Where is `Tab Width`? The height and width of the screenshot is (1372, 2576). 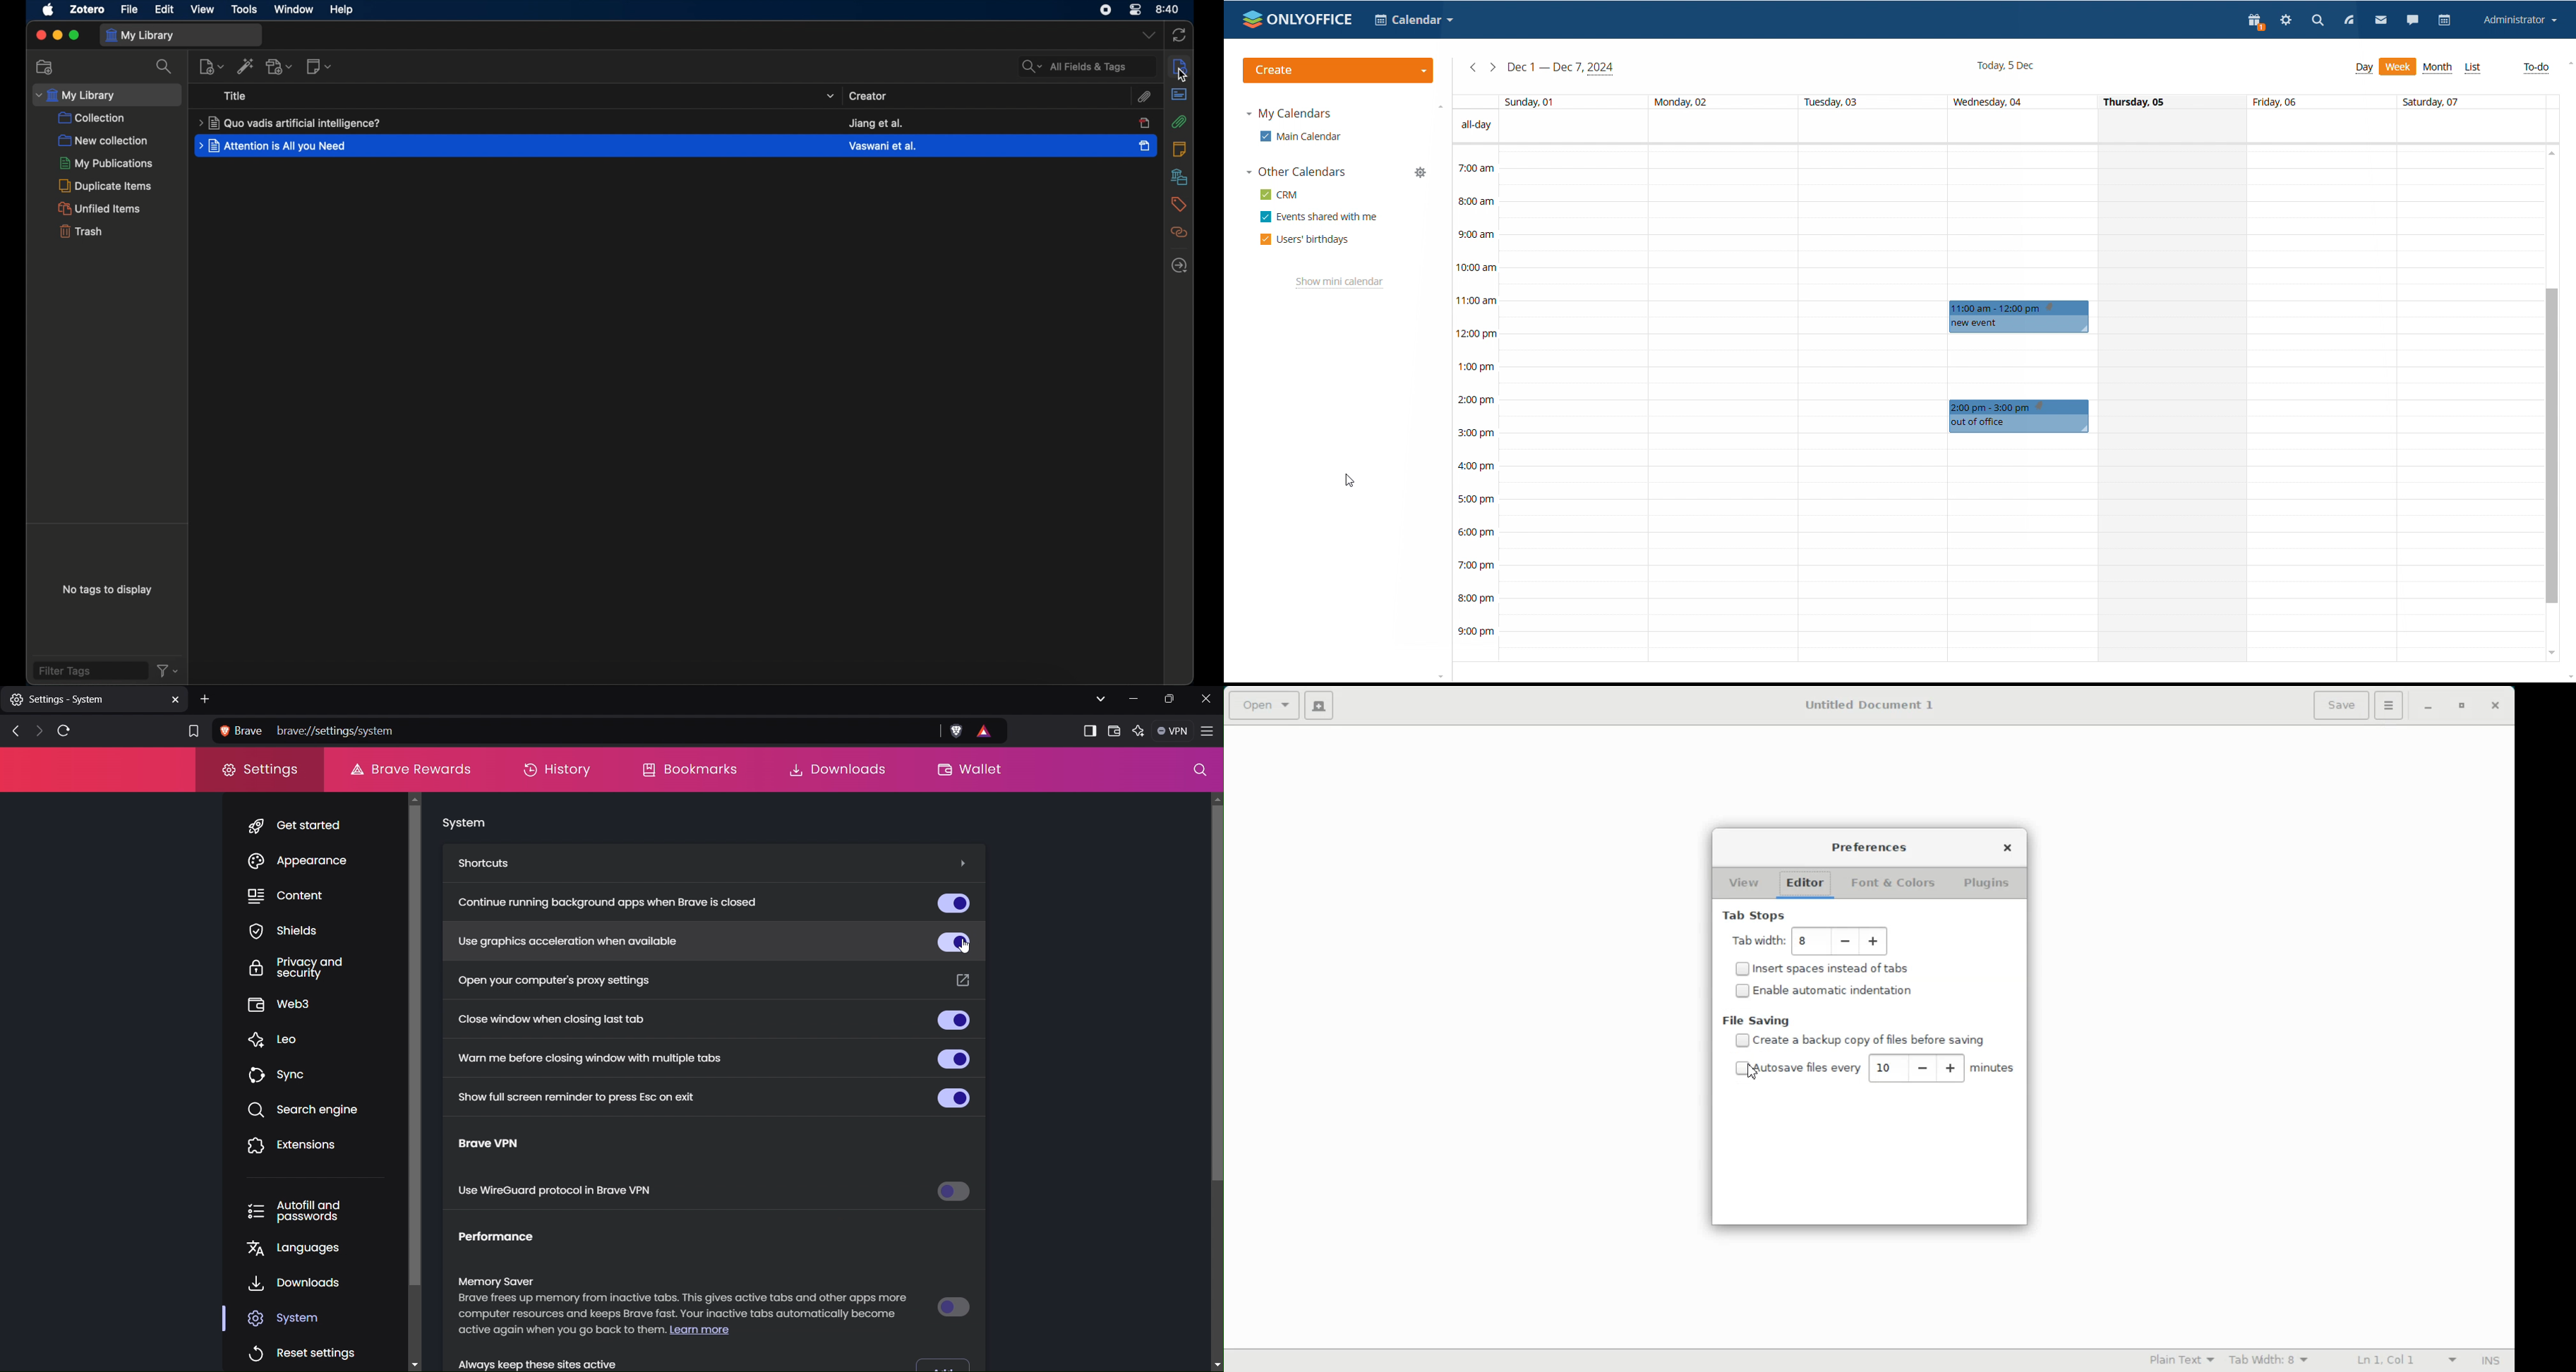
Tab Width is located at coordinates (2269, 1361).